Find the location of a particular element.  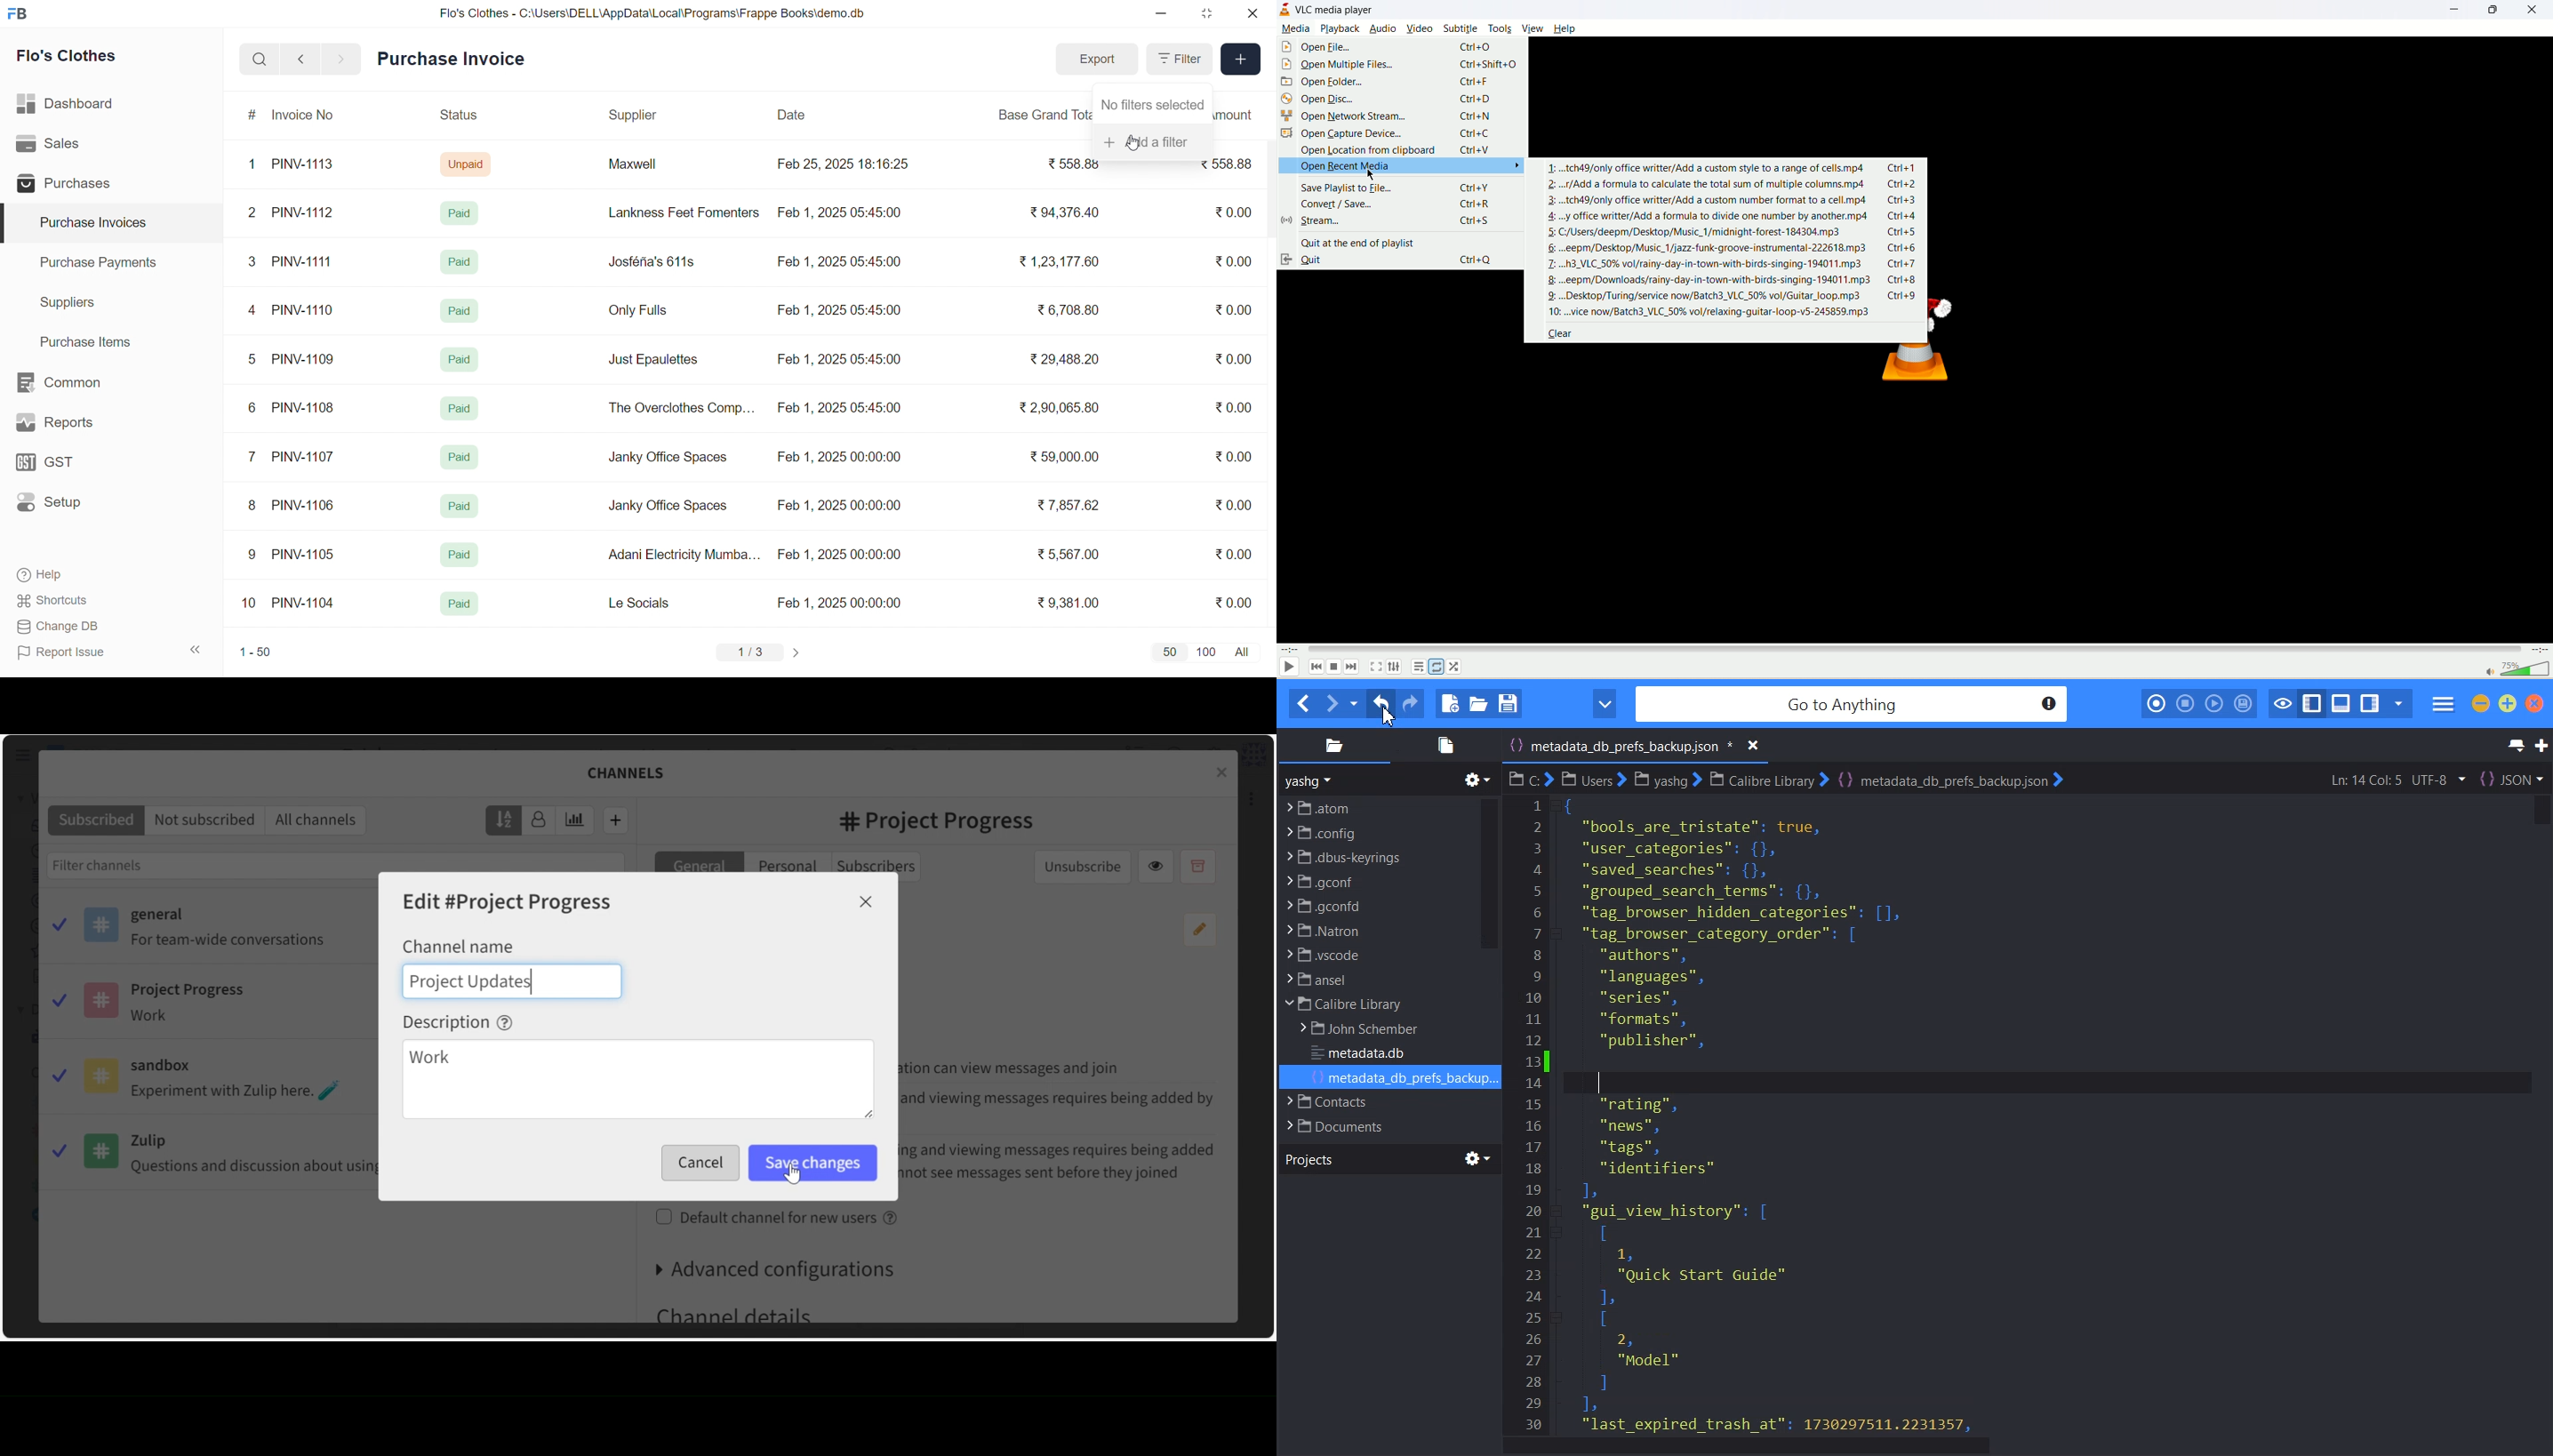

₹0.00 is located at coordinates (1231, 213).